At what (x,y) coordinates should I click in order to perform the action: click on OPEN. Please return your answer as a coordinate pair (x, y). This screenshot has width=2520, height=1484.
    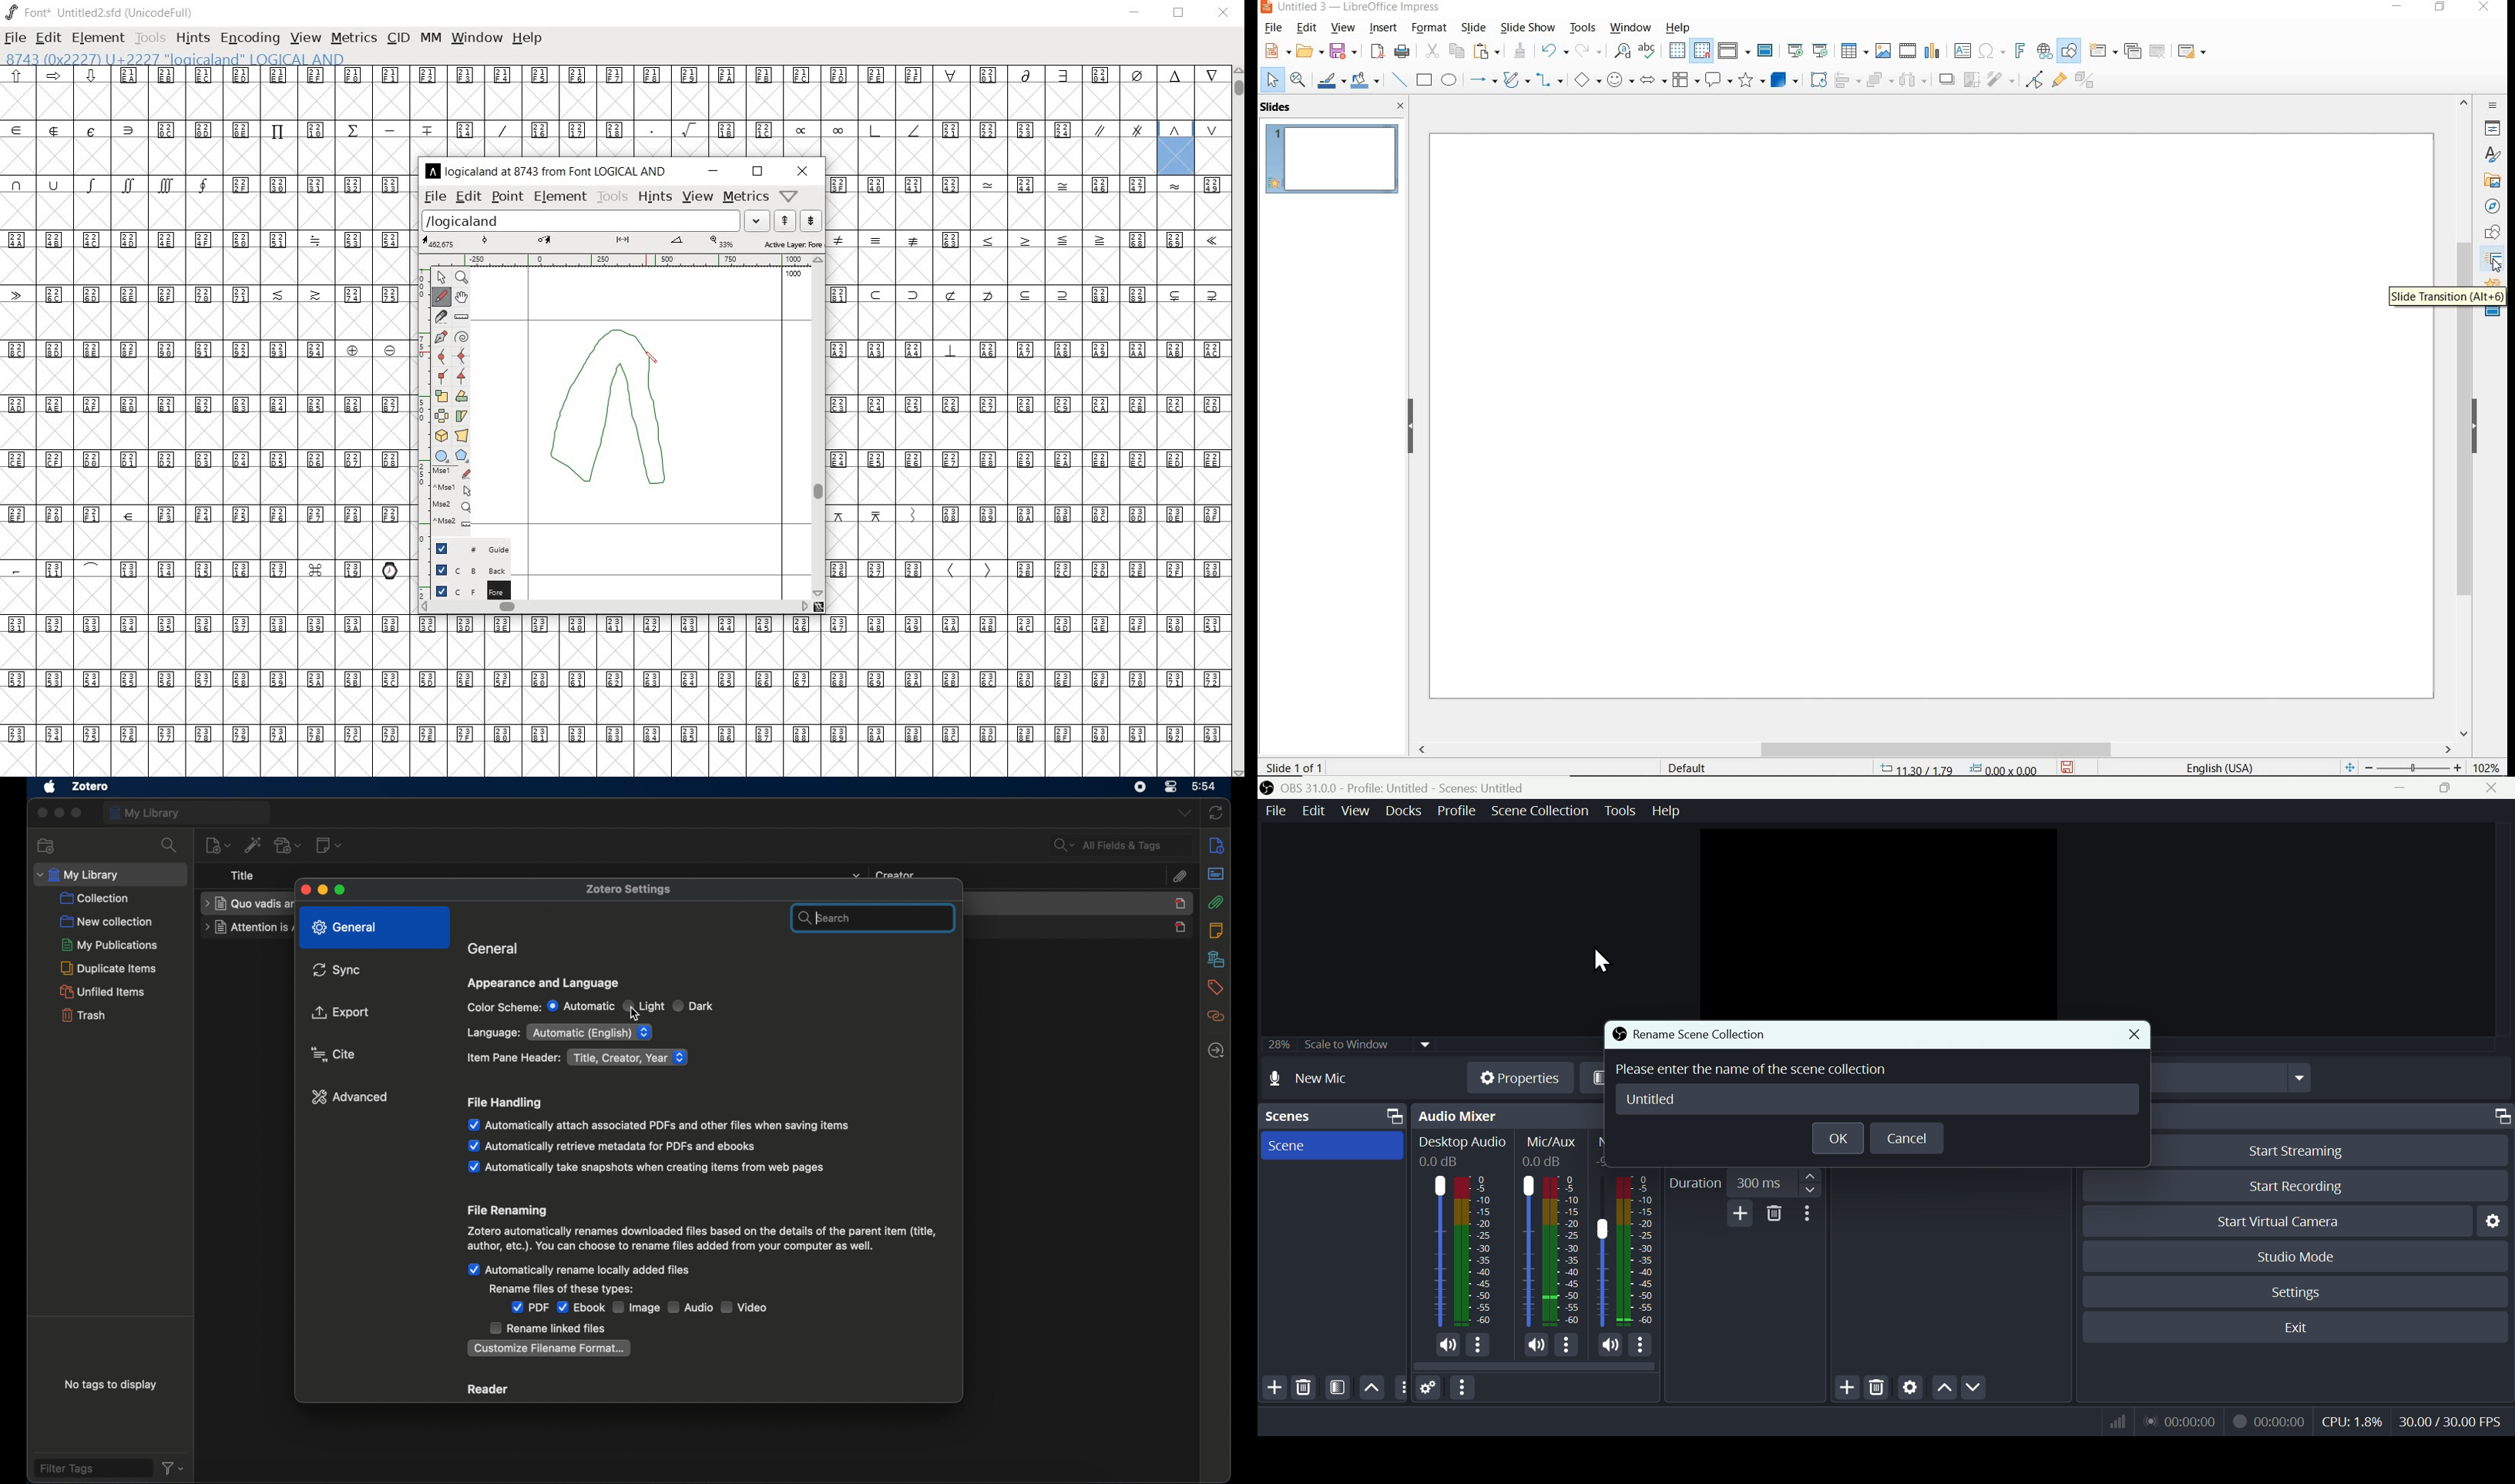
    Looking at the image, I should click on (1310, 51).